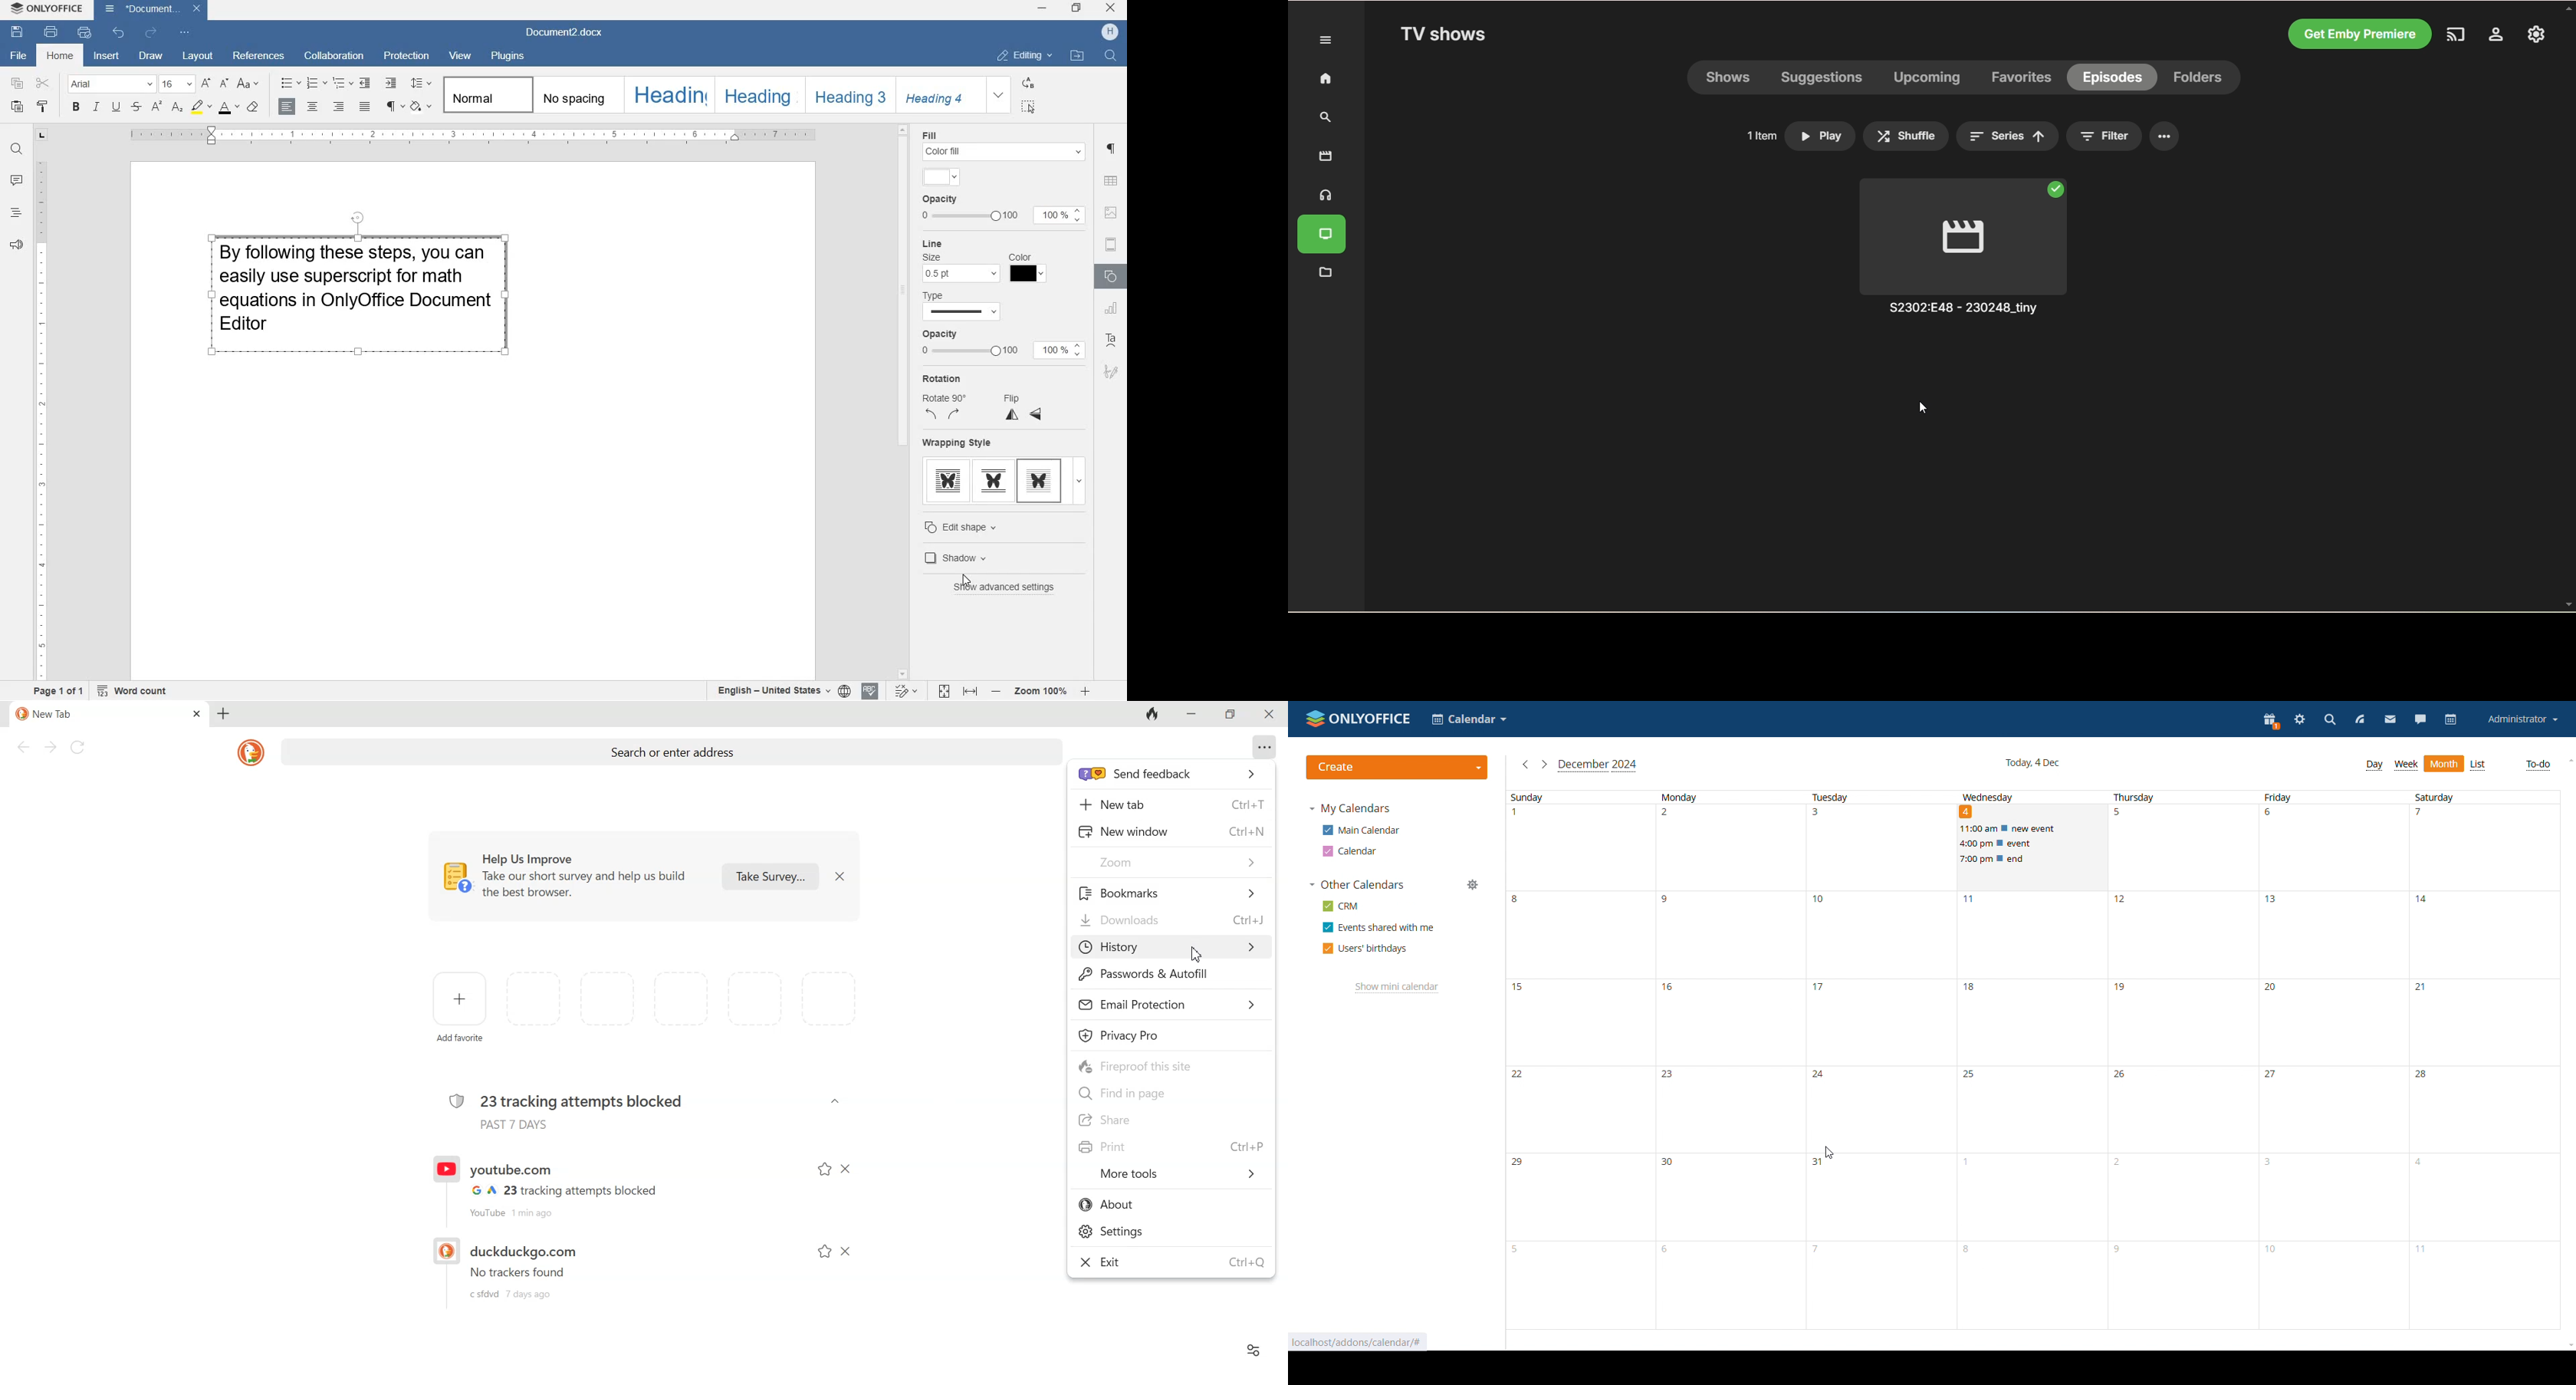  I want to click on layout, so click(198, 56).